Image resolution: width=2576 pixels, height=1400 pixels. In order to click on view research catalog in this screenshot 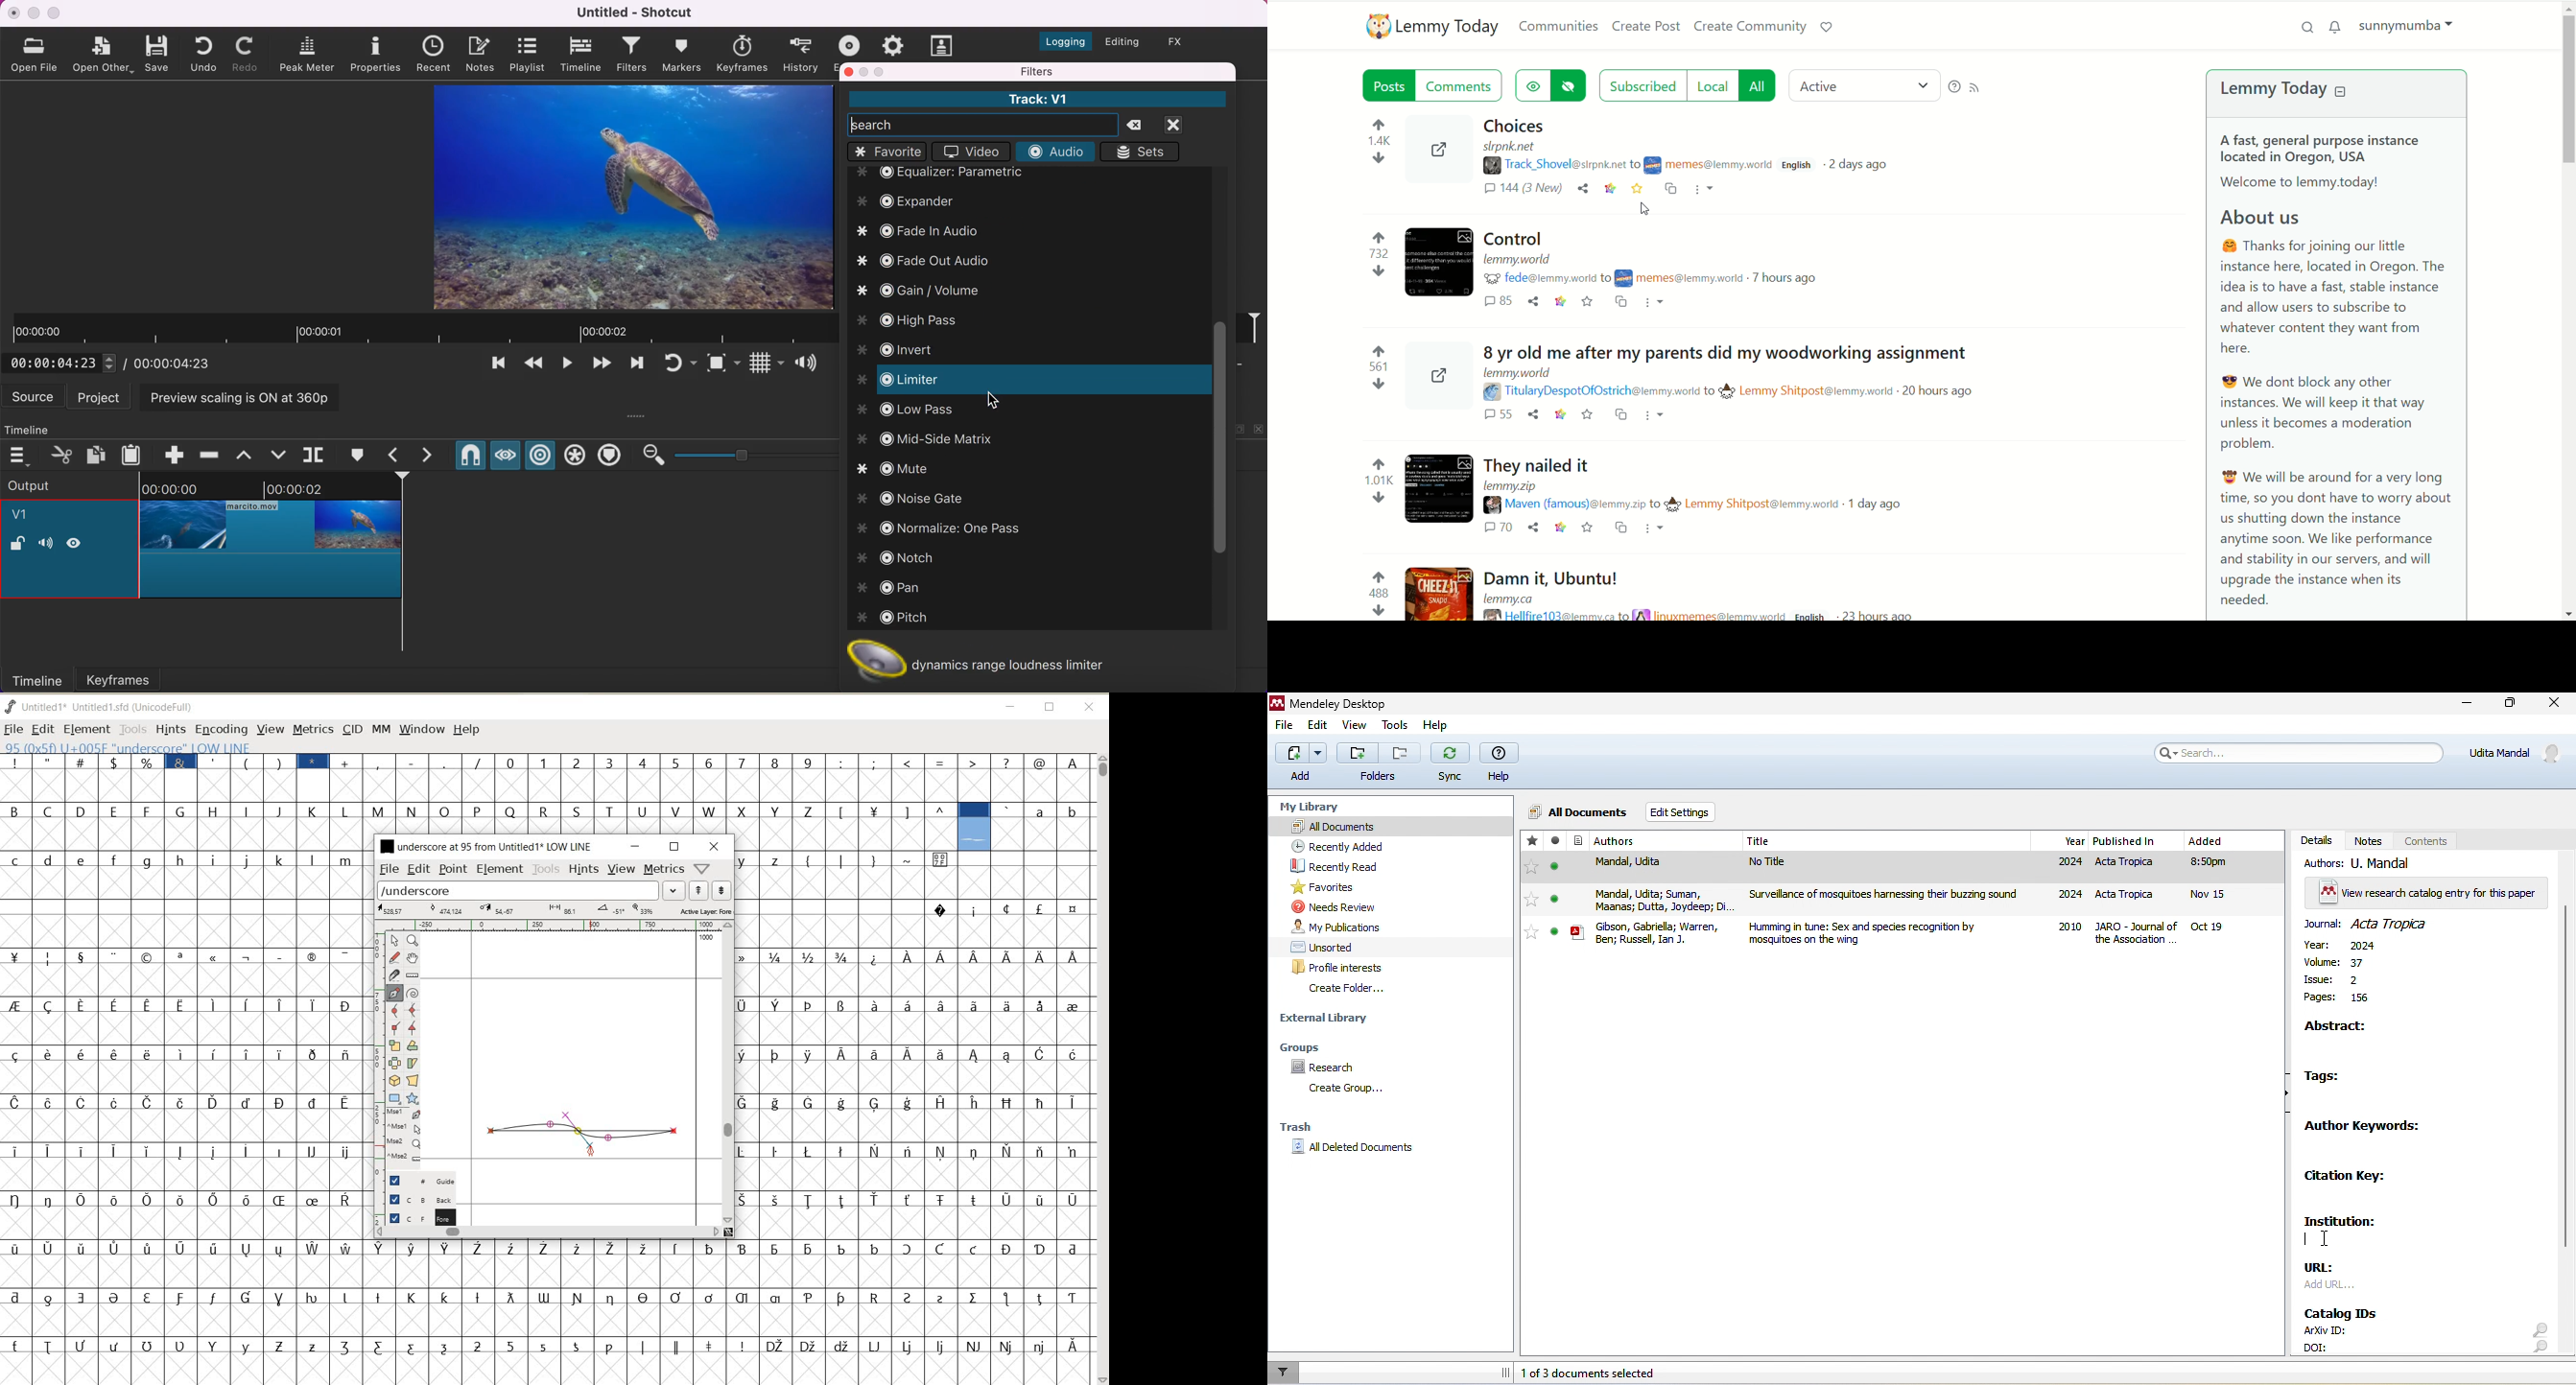, I will do `click(2427, 892)`.